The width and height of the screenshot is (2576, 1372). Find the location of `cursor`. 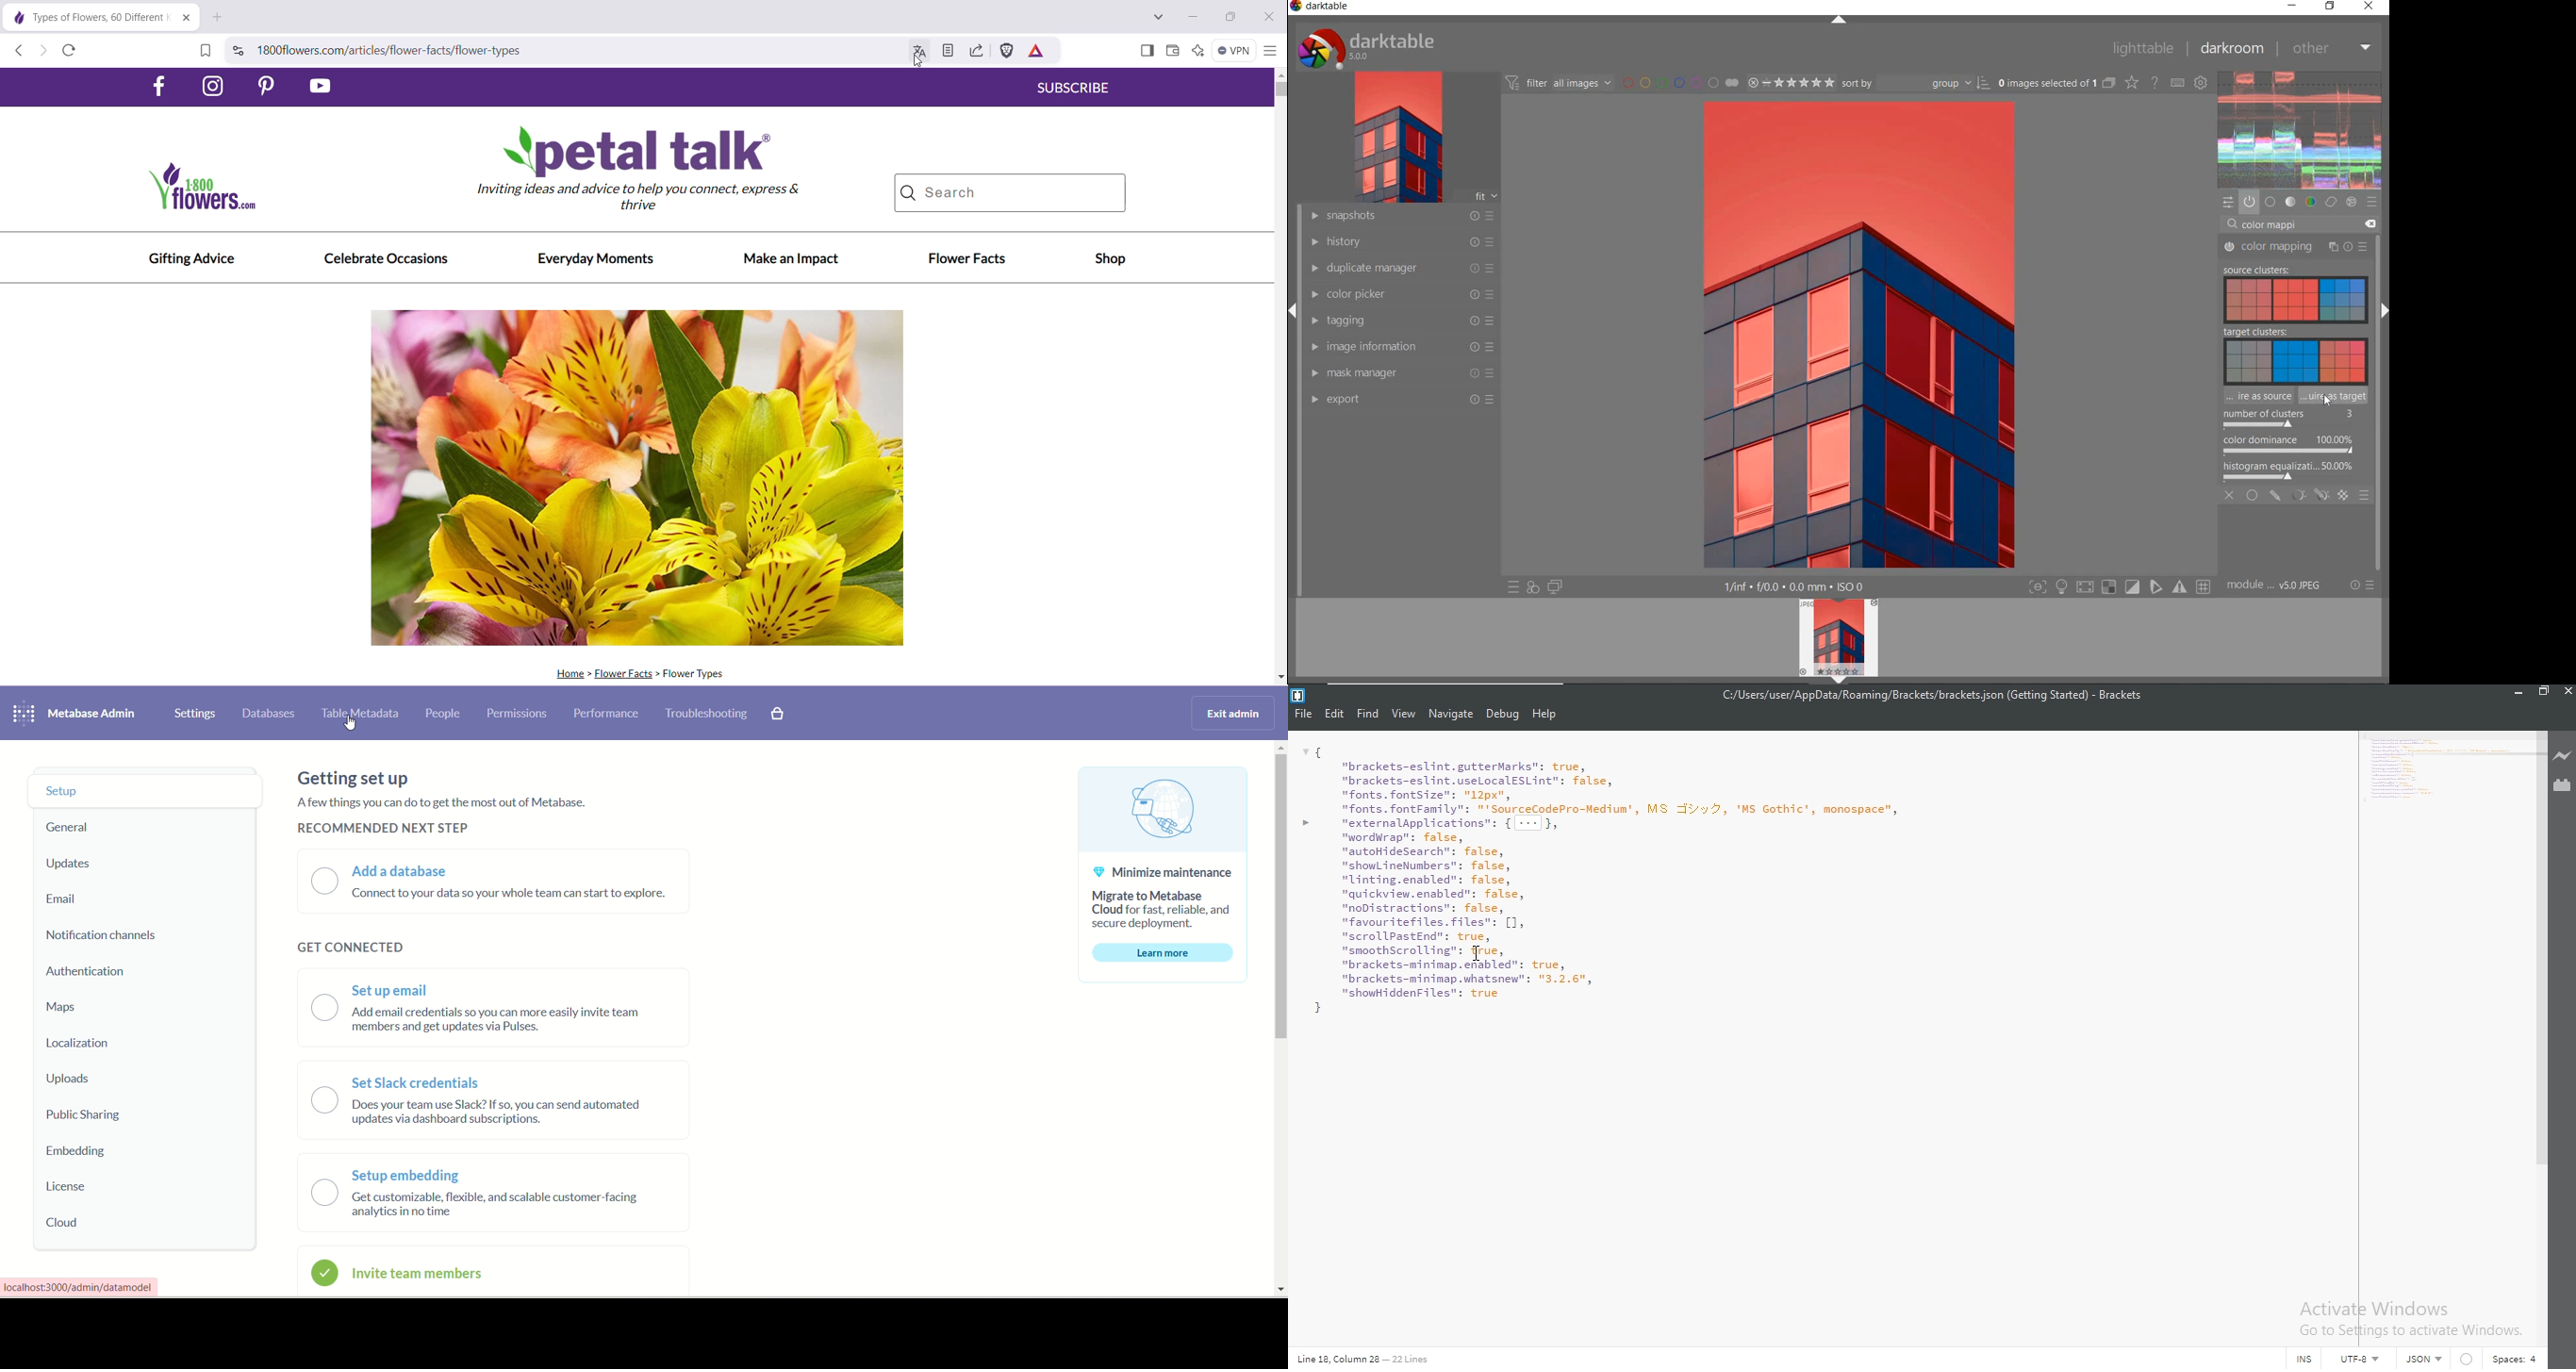

cursor is located at coordinates (917, 64).